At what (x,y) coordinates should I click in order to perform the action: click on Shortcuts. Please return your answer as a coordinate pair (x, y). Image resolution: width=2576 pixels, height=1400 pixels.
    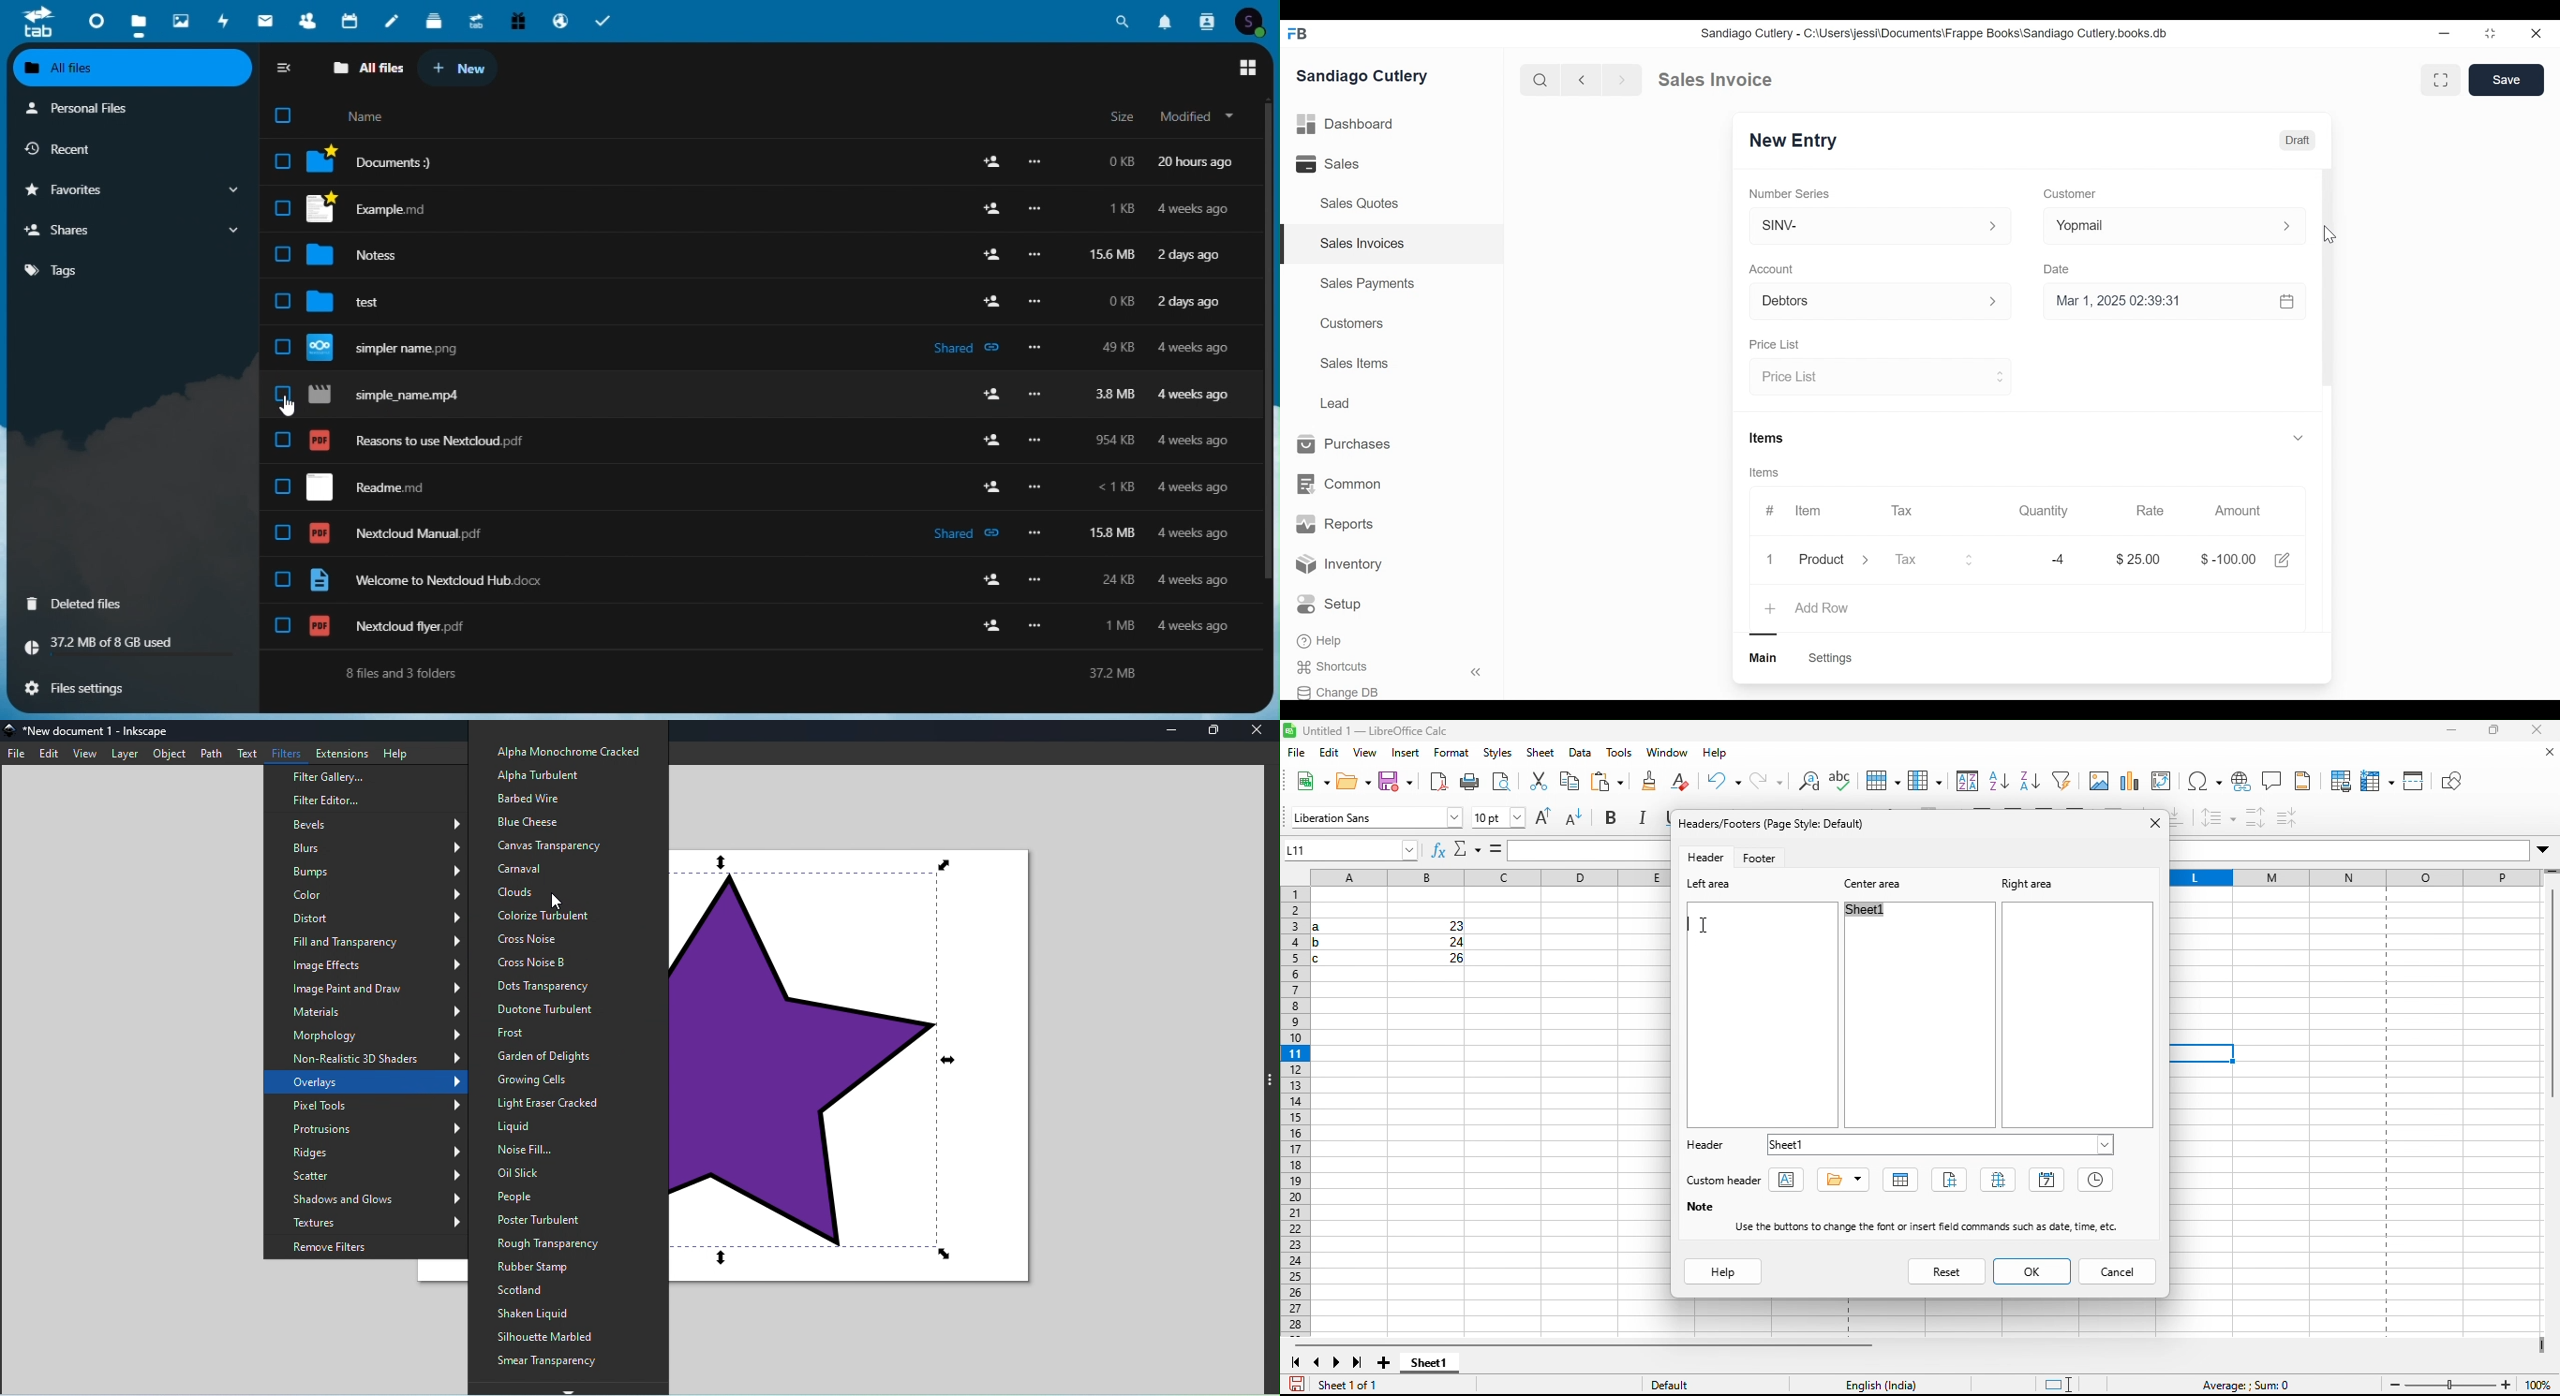
    Looking at the image, I should click on (1331, 667).